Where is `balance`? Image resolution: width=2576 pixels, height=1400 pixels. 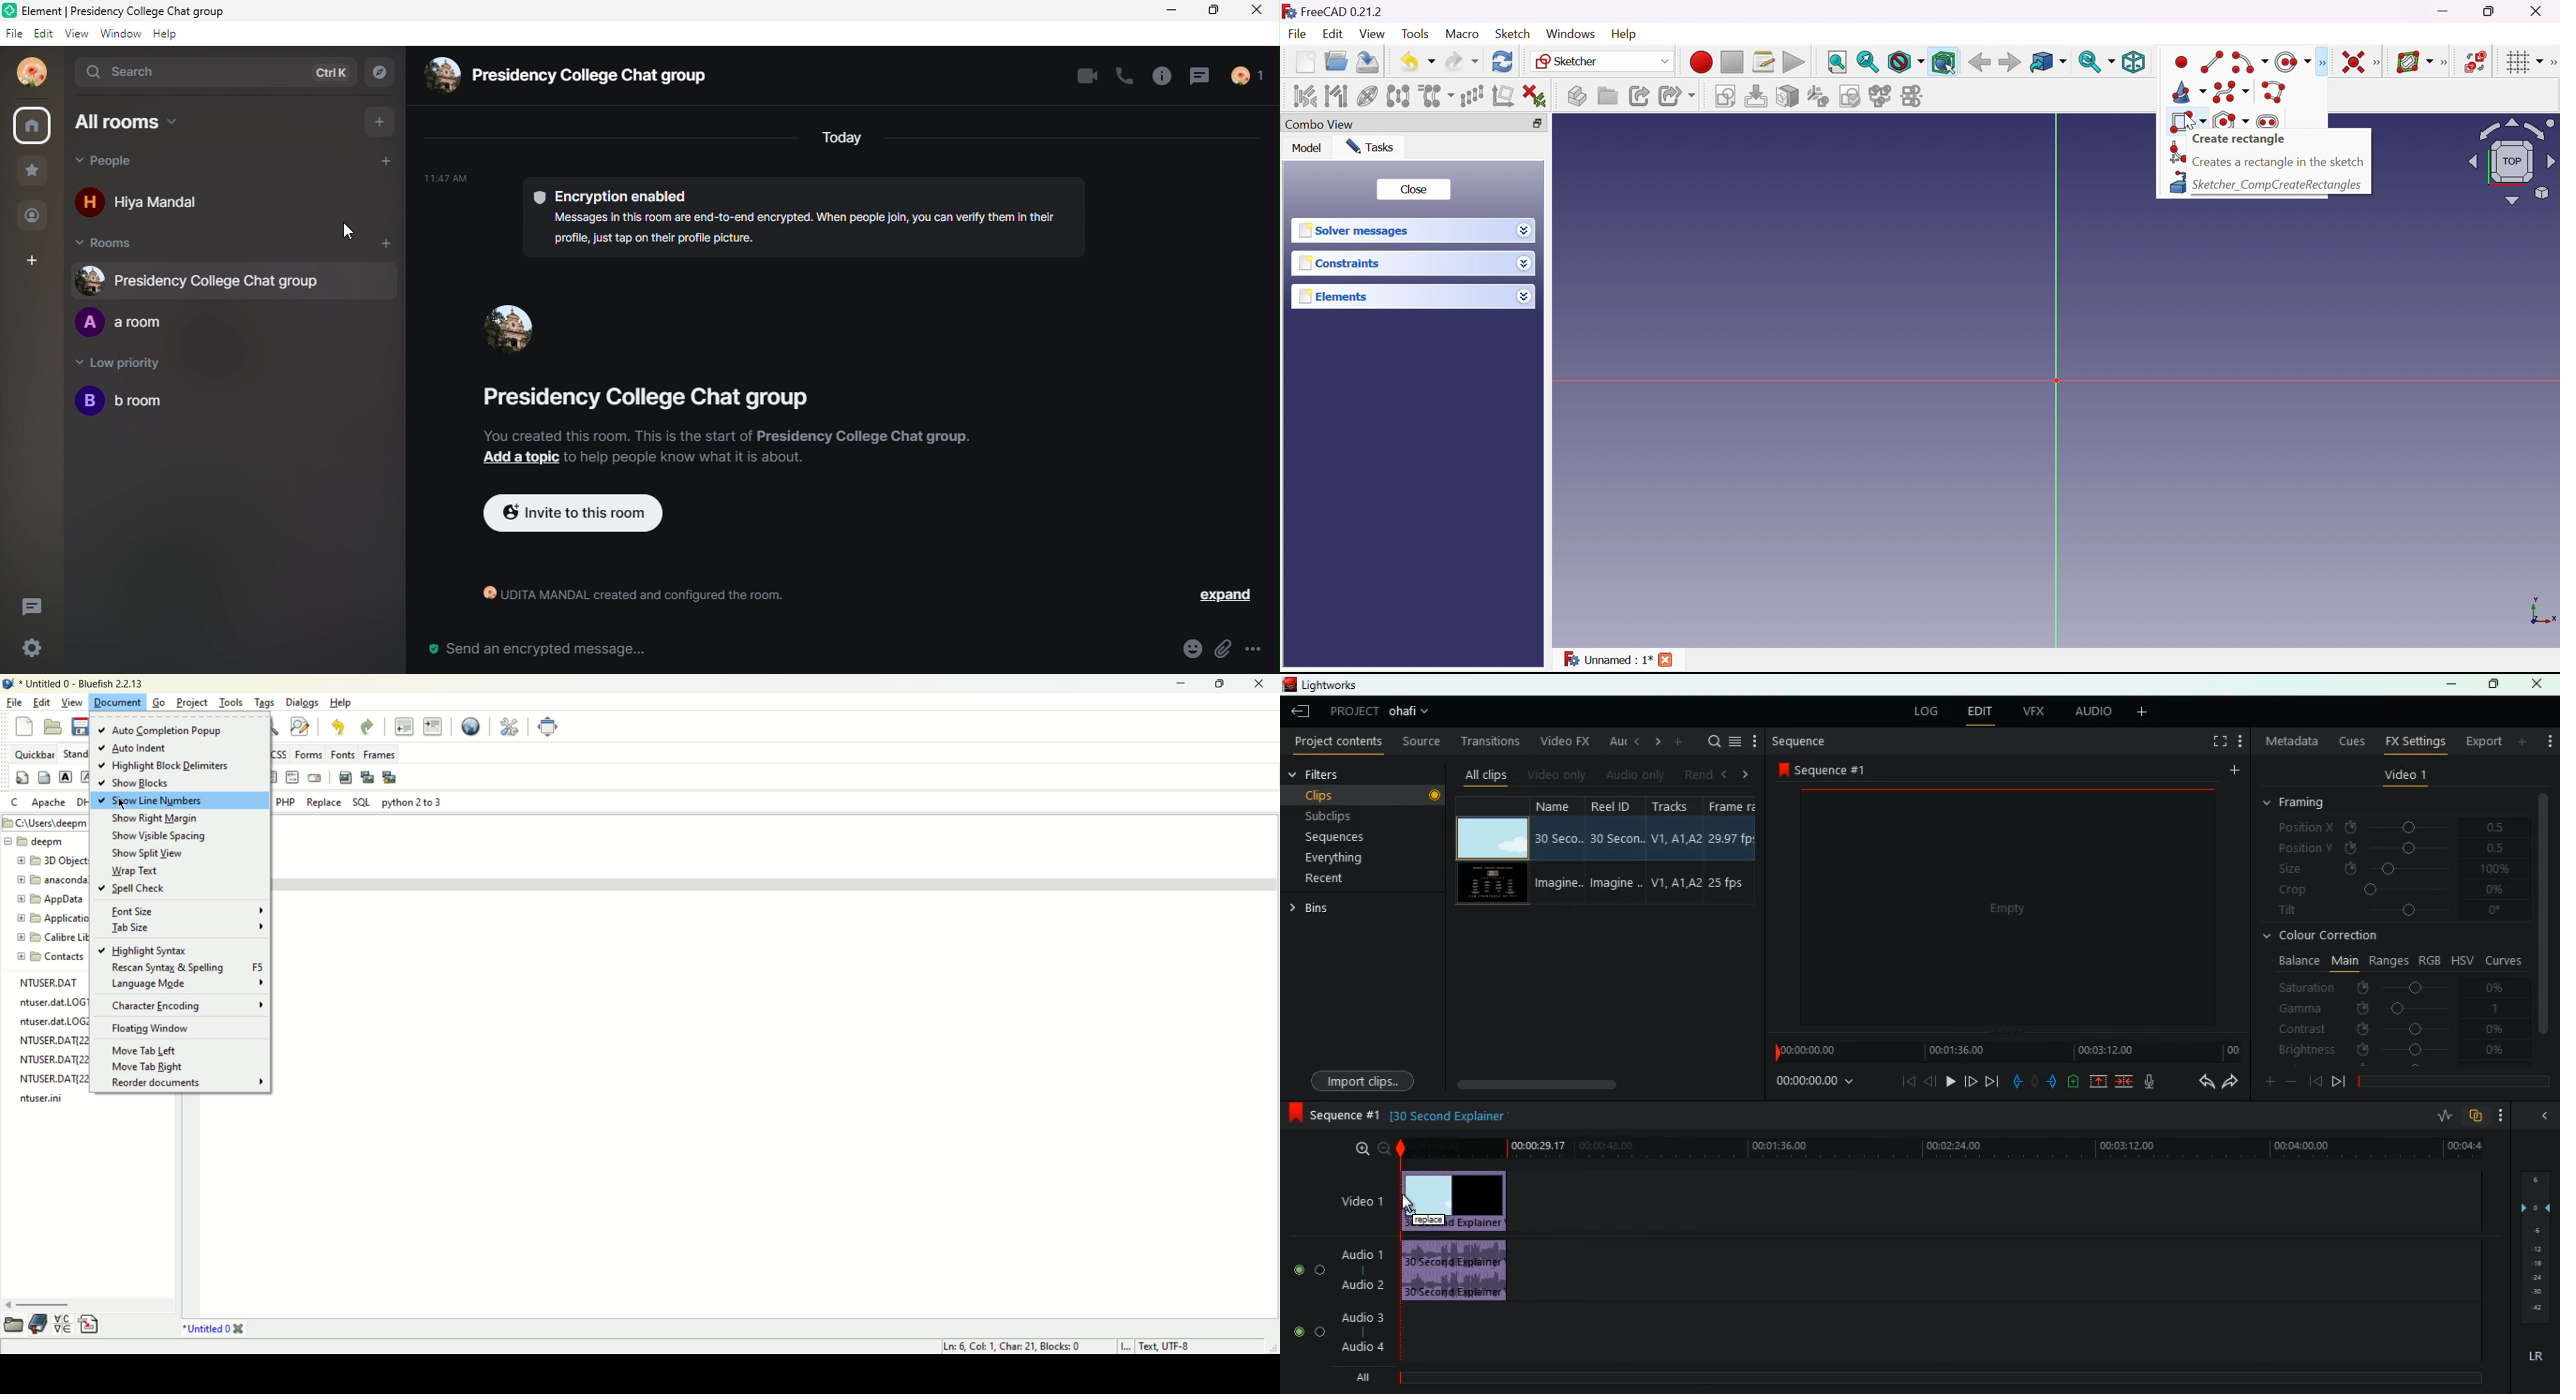 balance is located at coordinates (2296, 961).